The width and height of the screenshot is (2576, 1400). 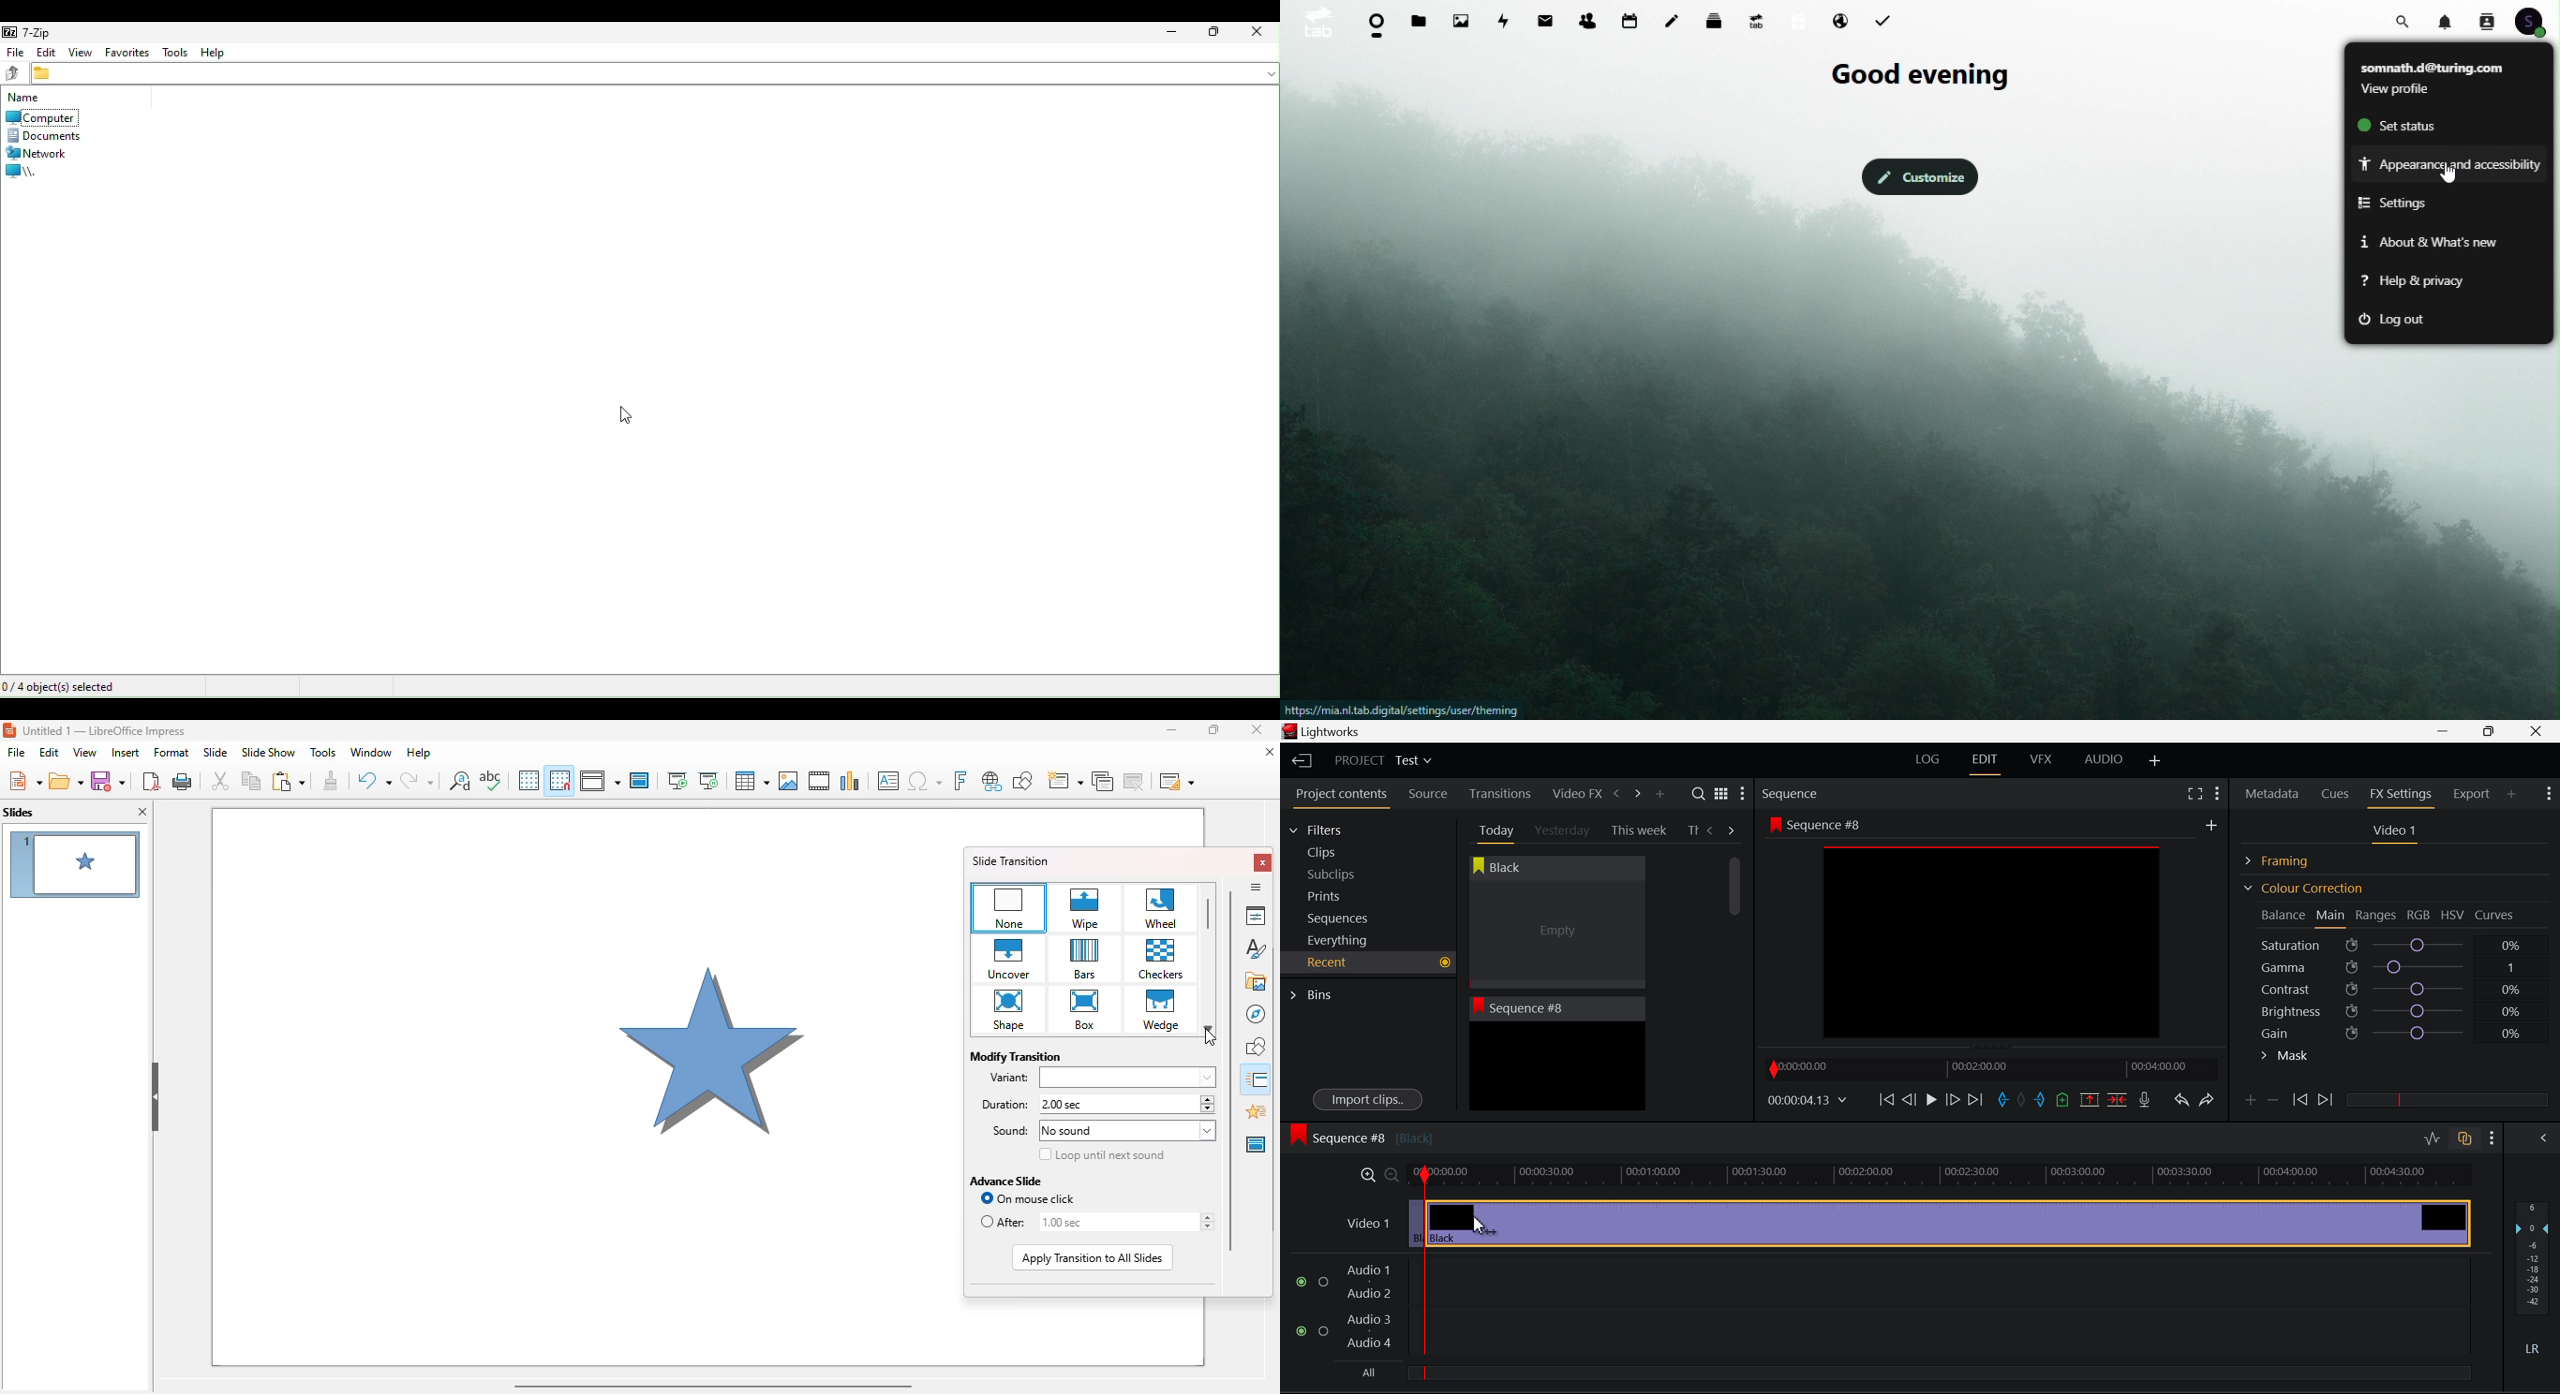 I want to click on Frame Time, so click(x=1808, y=1101).